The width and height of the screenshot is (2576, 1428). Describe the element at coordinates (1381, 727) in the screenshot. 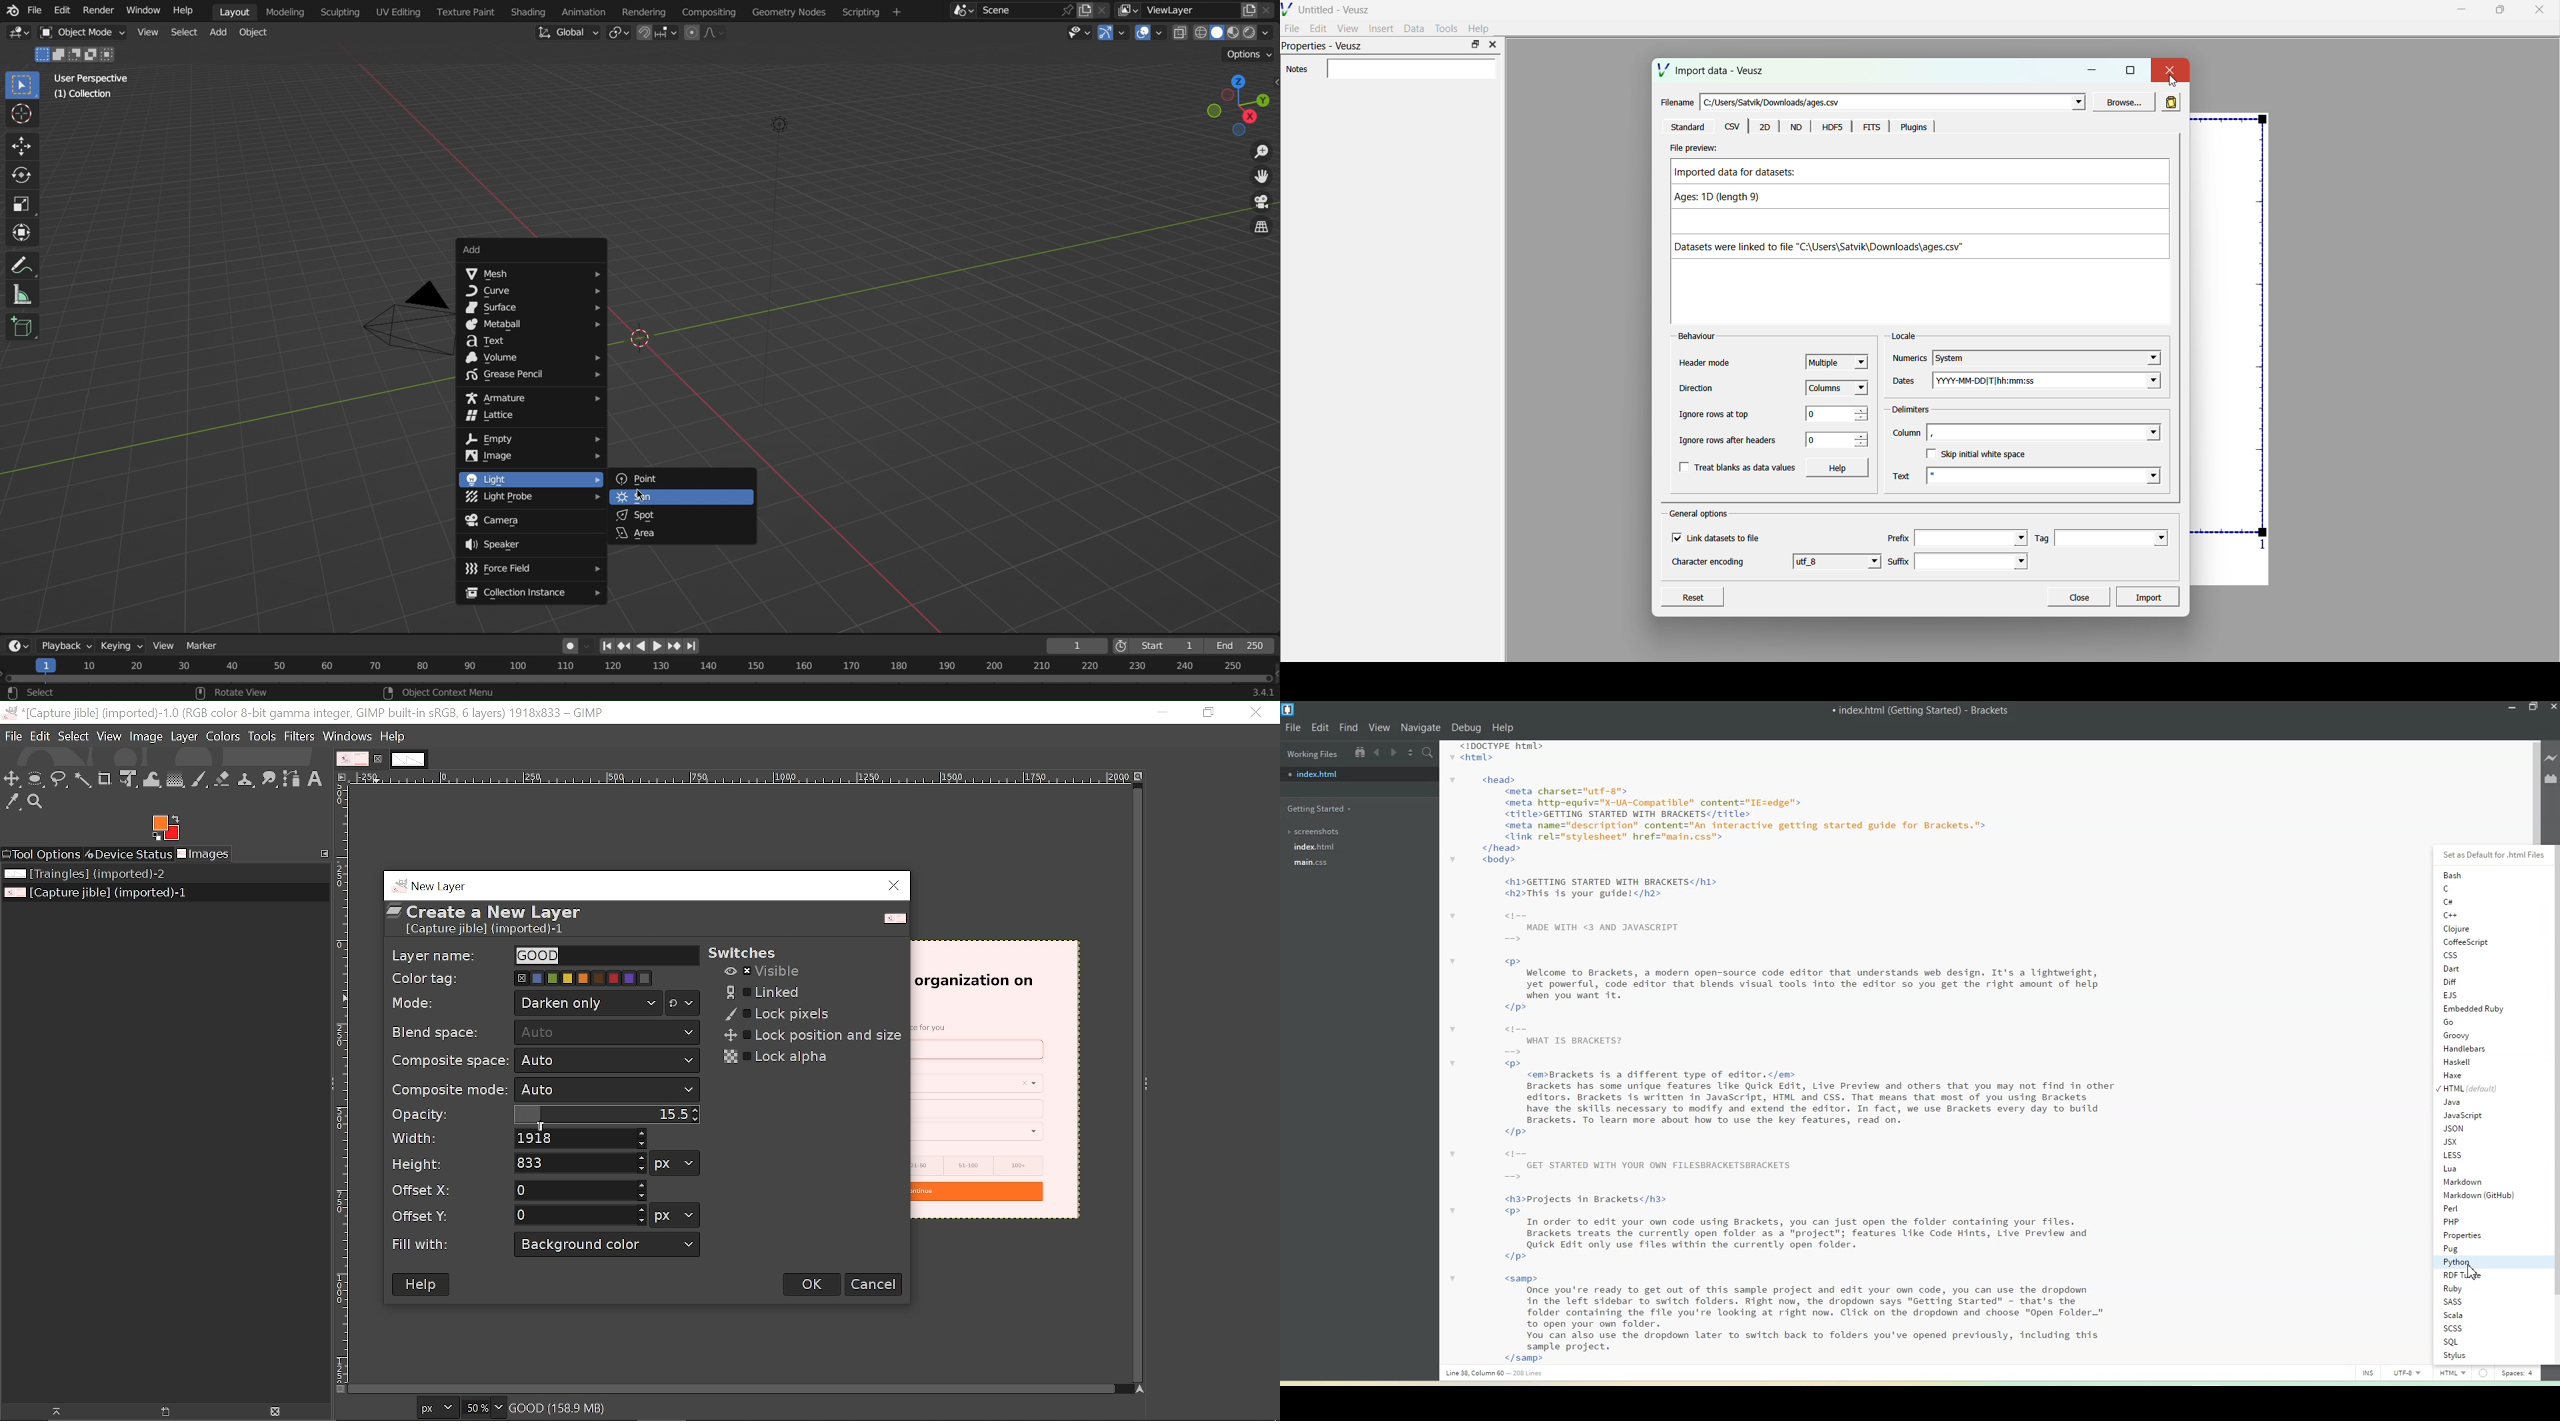

I see `View` at that location.